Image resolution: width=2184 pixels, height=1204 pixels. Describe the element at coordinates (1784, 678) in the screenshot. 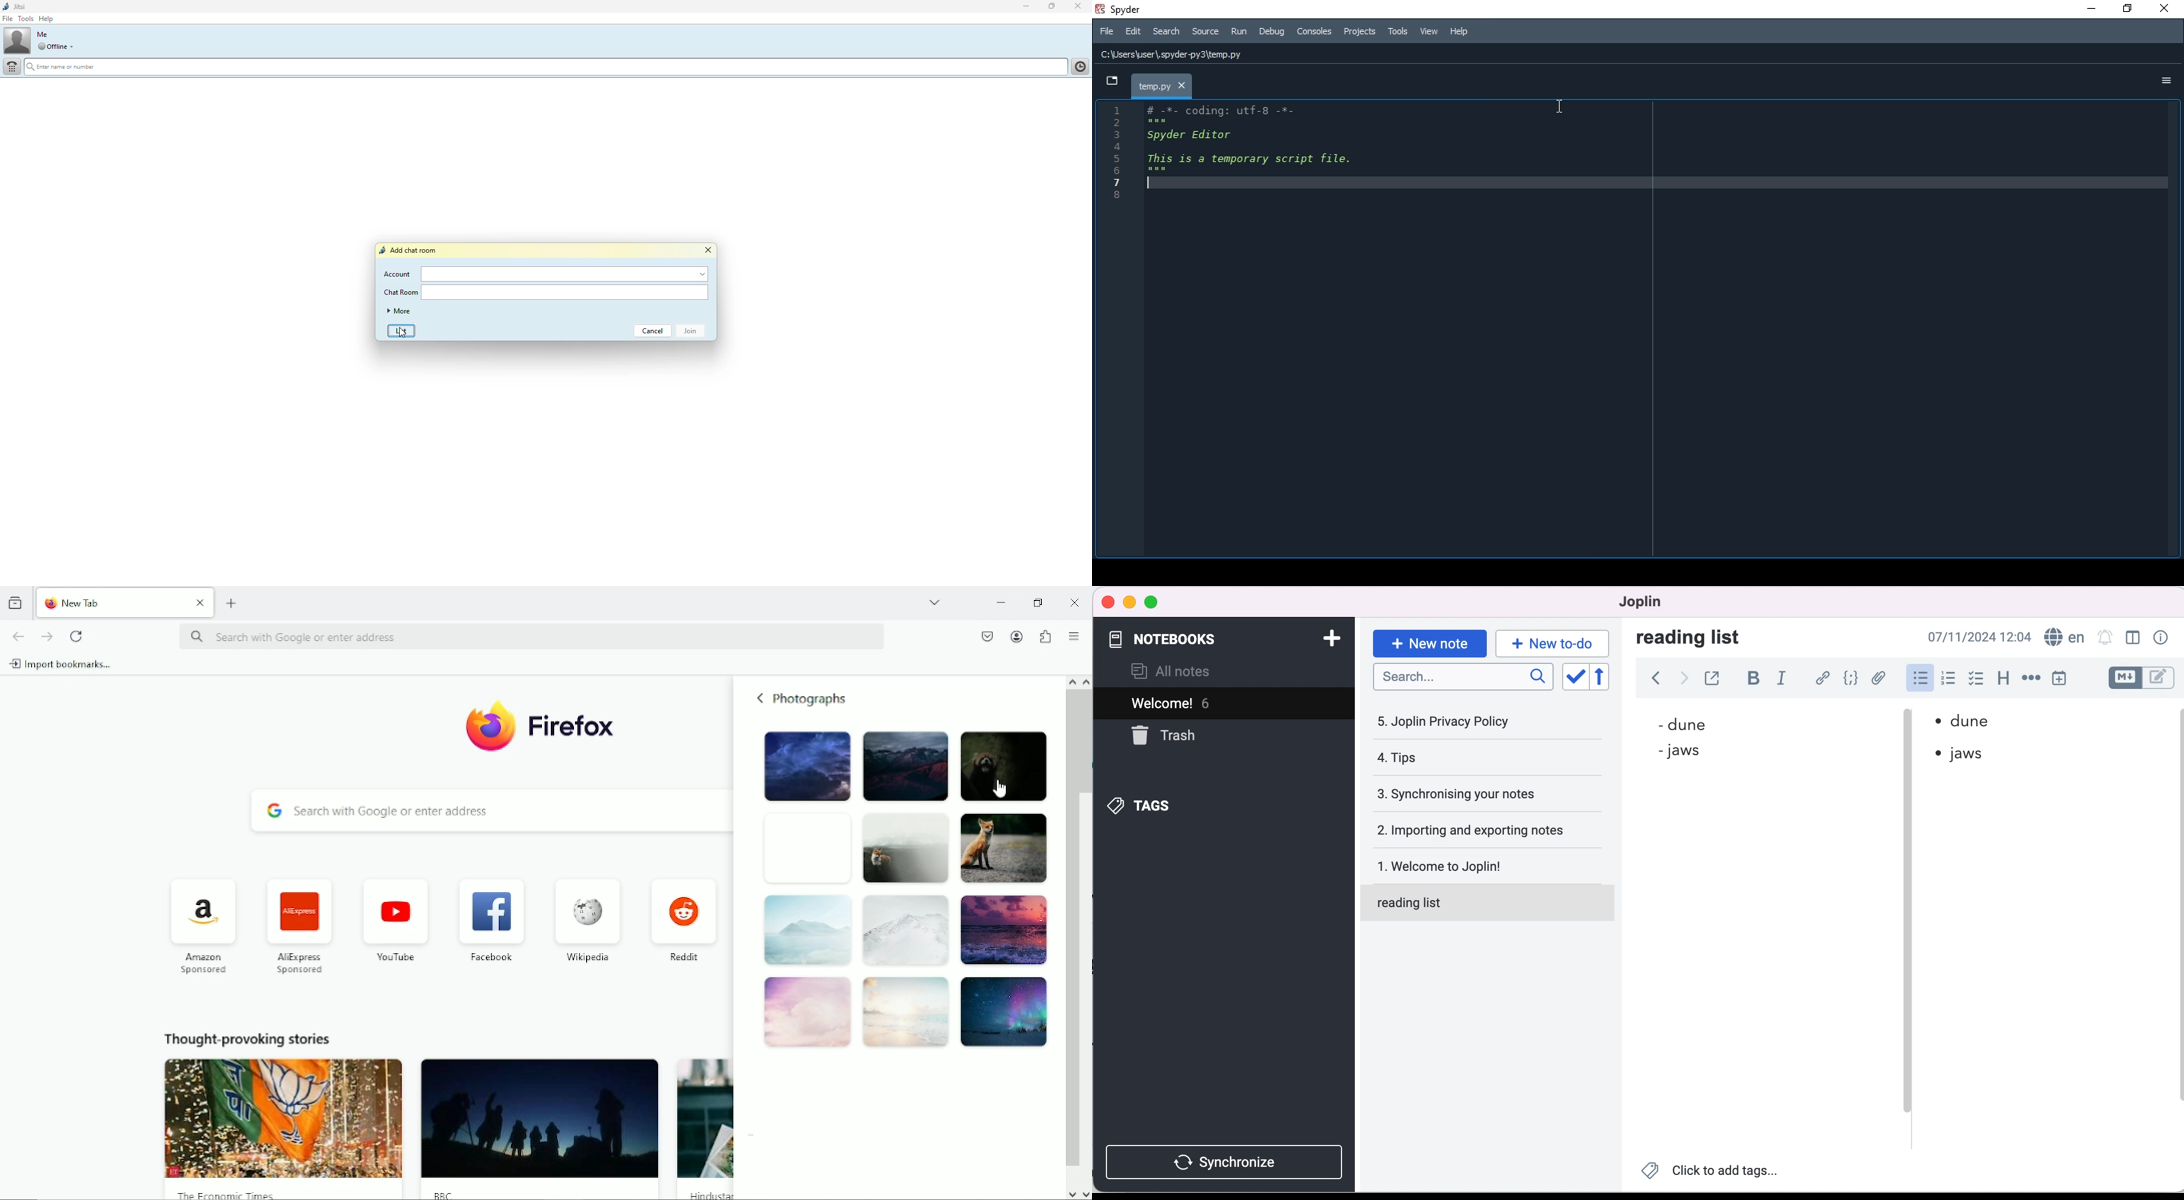

I see `italic` at that location.